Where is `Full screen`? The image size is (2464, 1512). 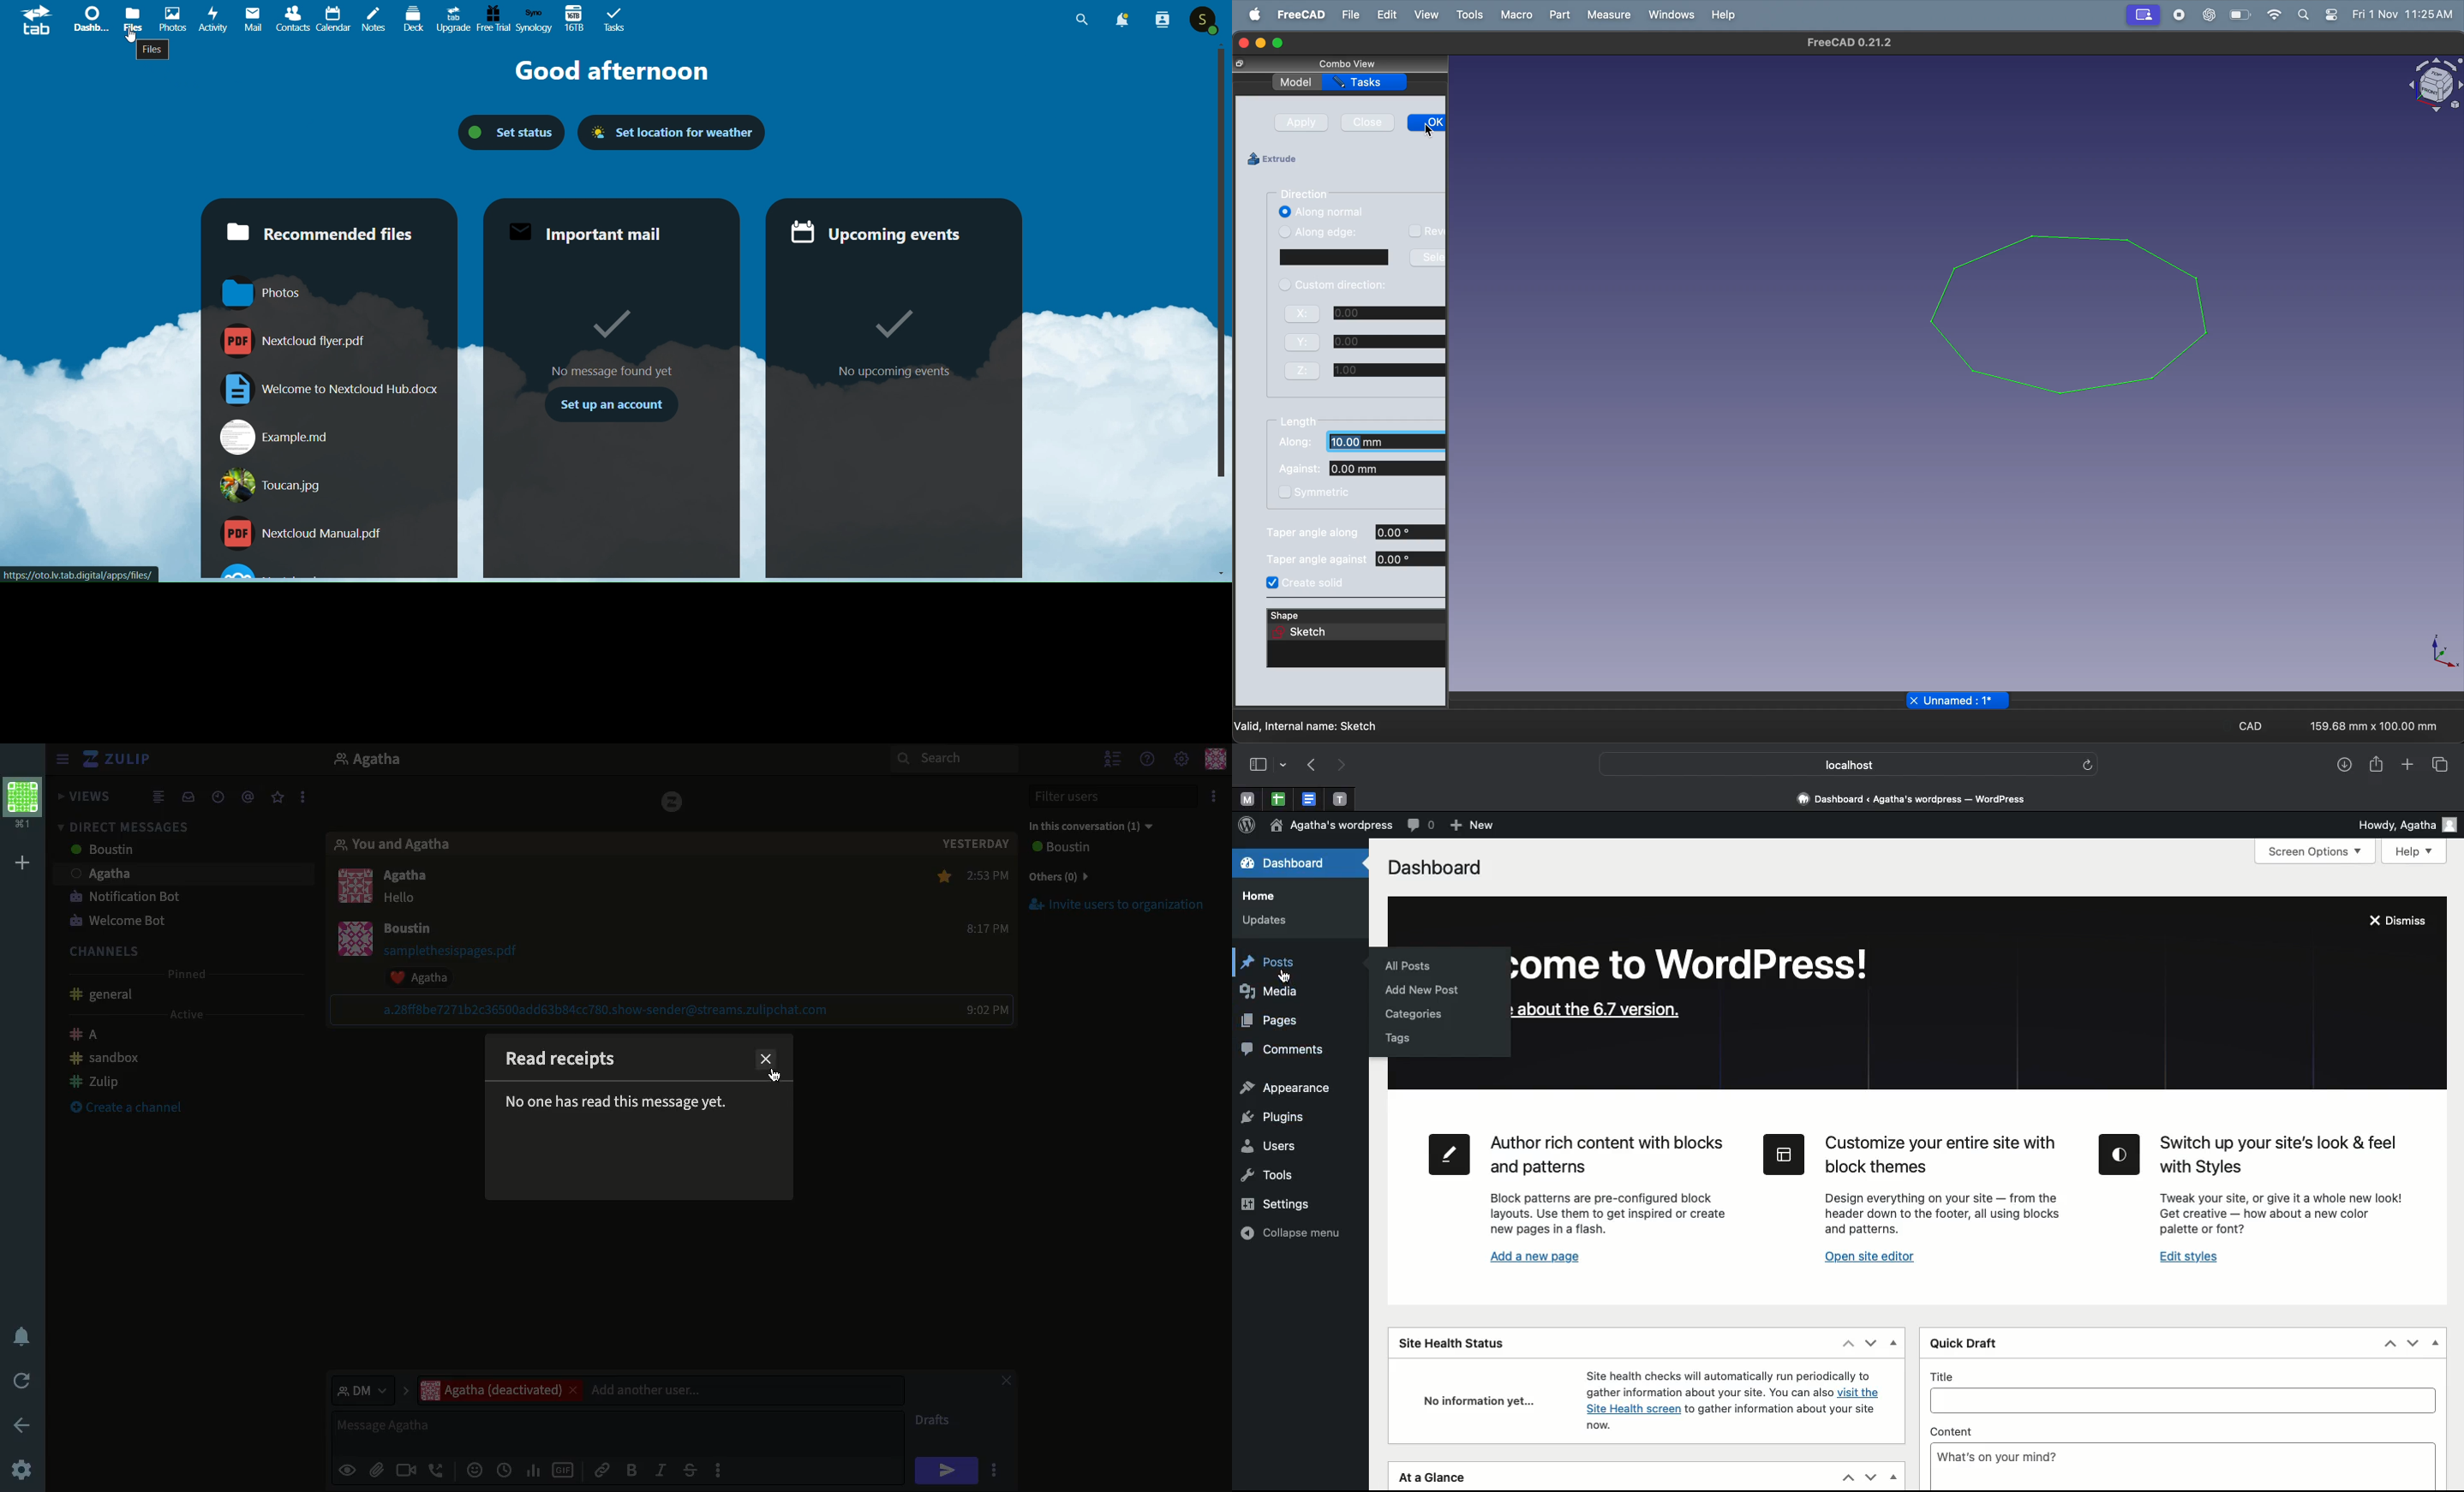 Full screen is located at coordinates (1242, 64).